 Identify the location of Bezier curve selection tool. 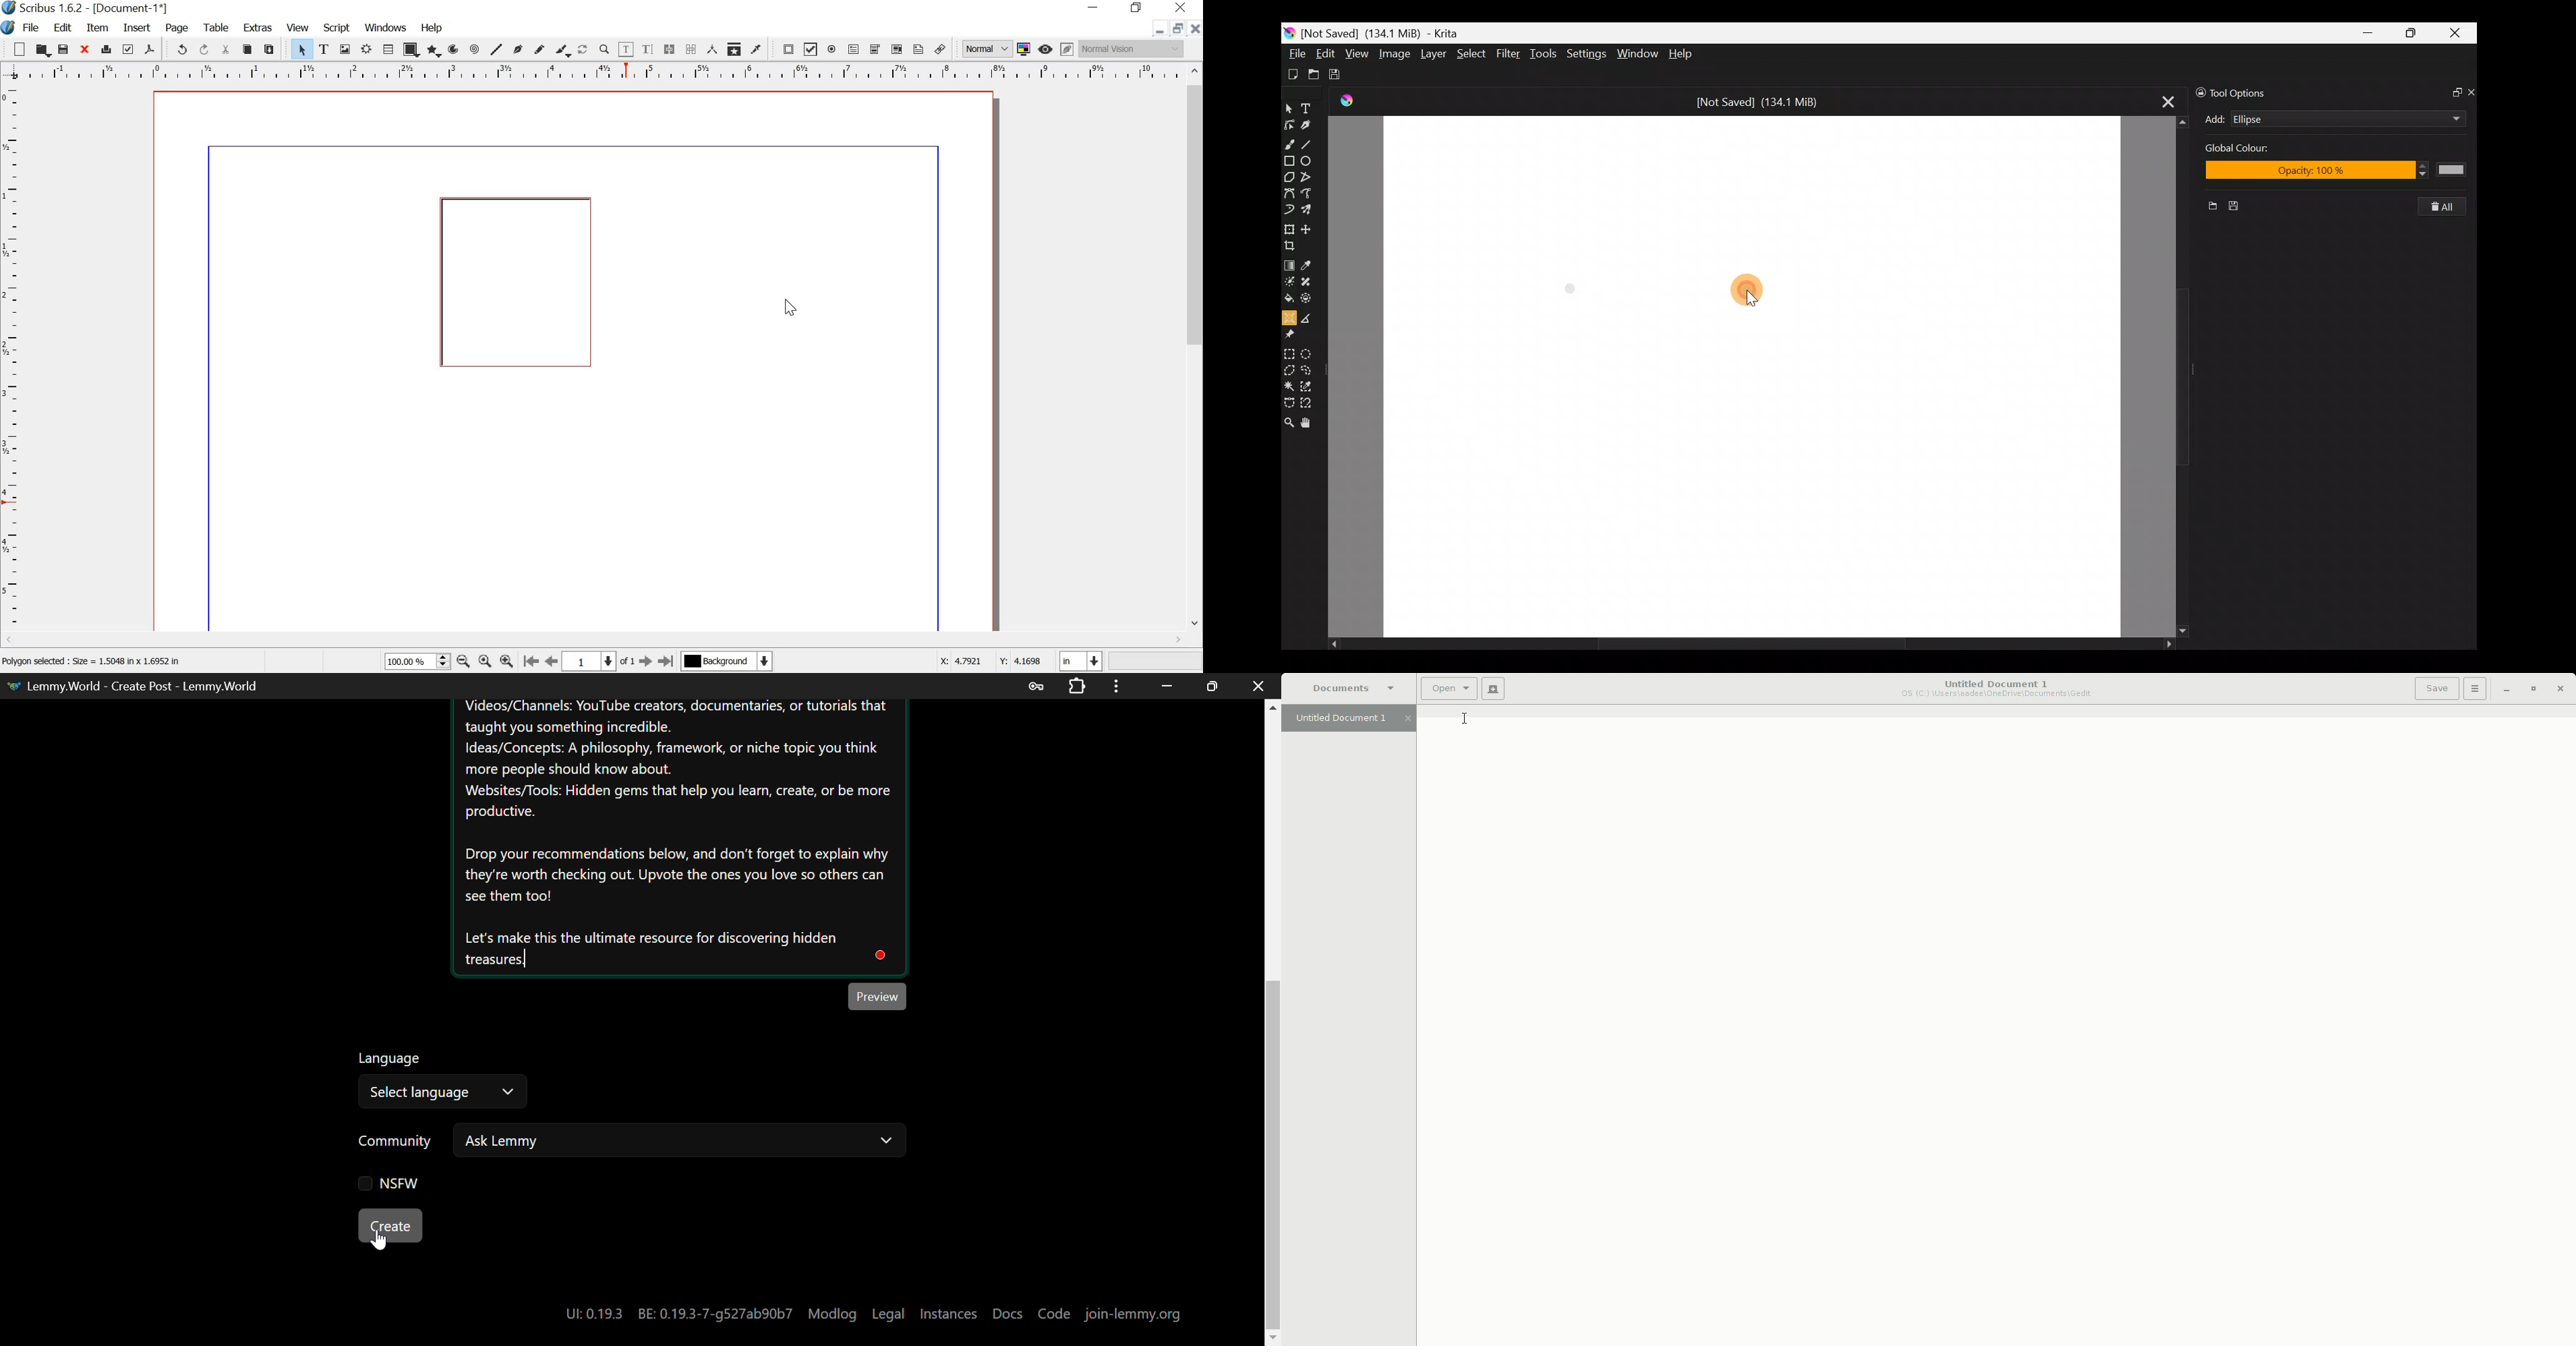
(1289, 404).